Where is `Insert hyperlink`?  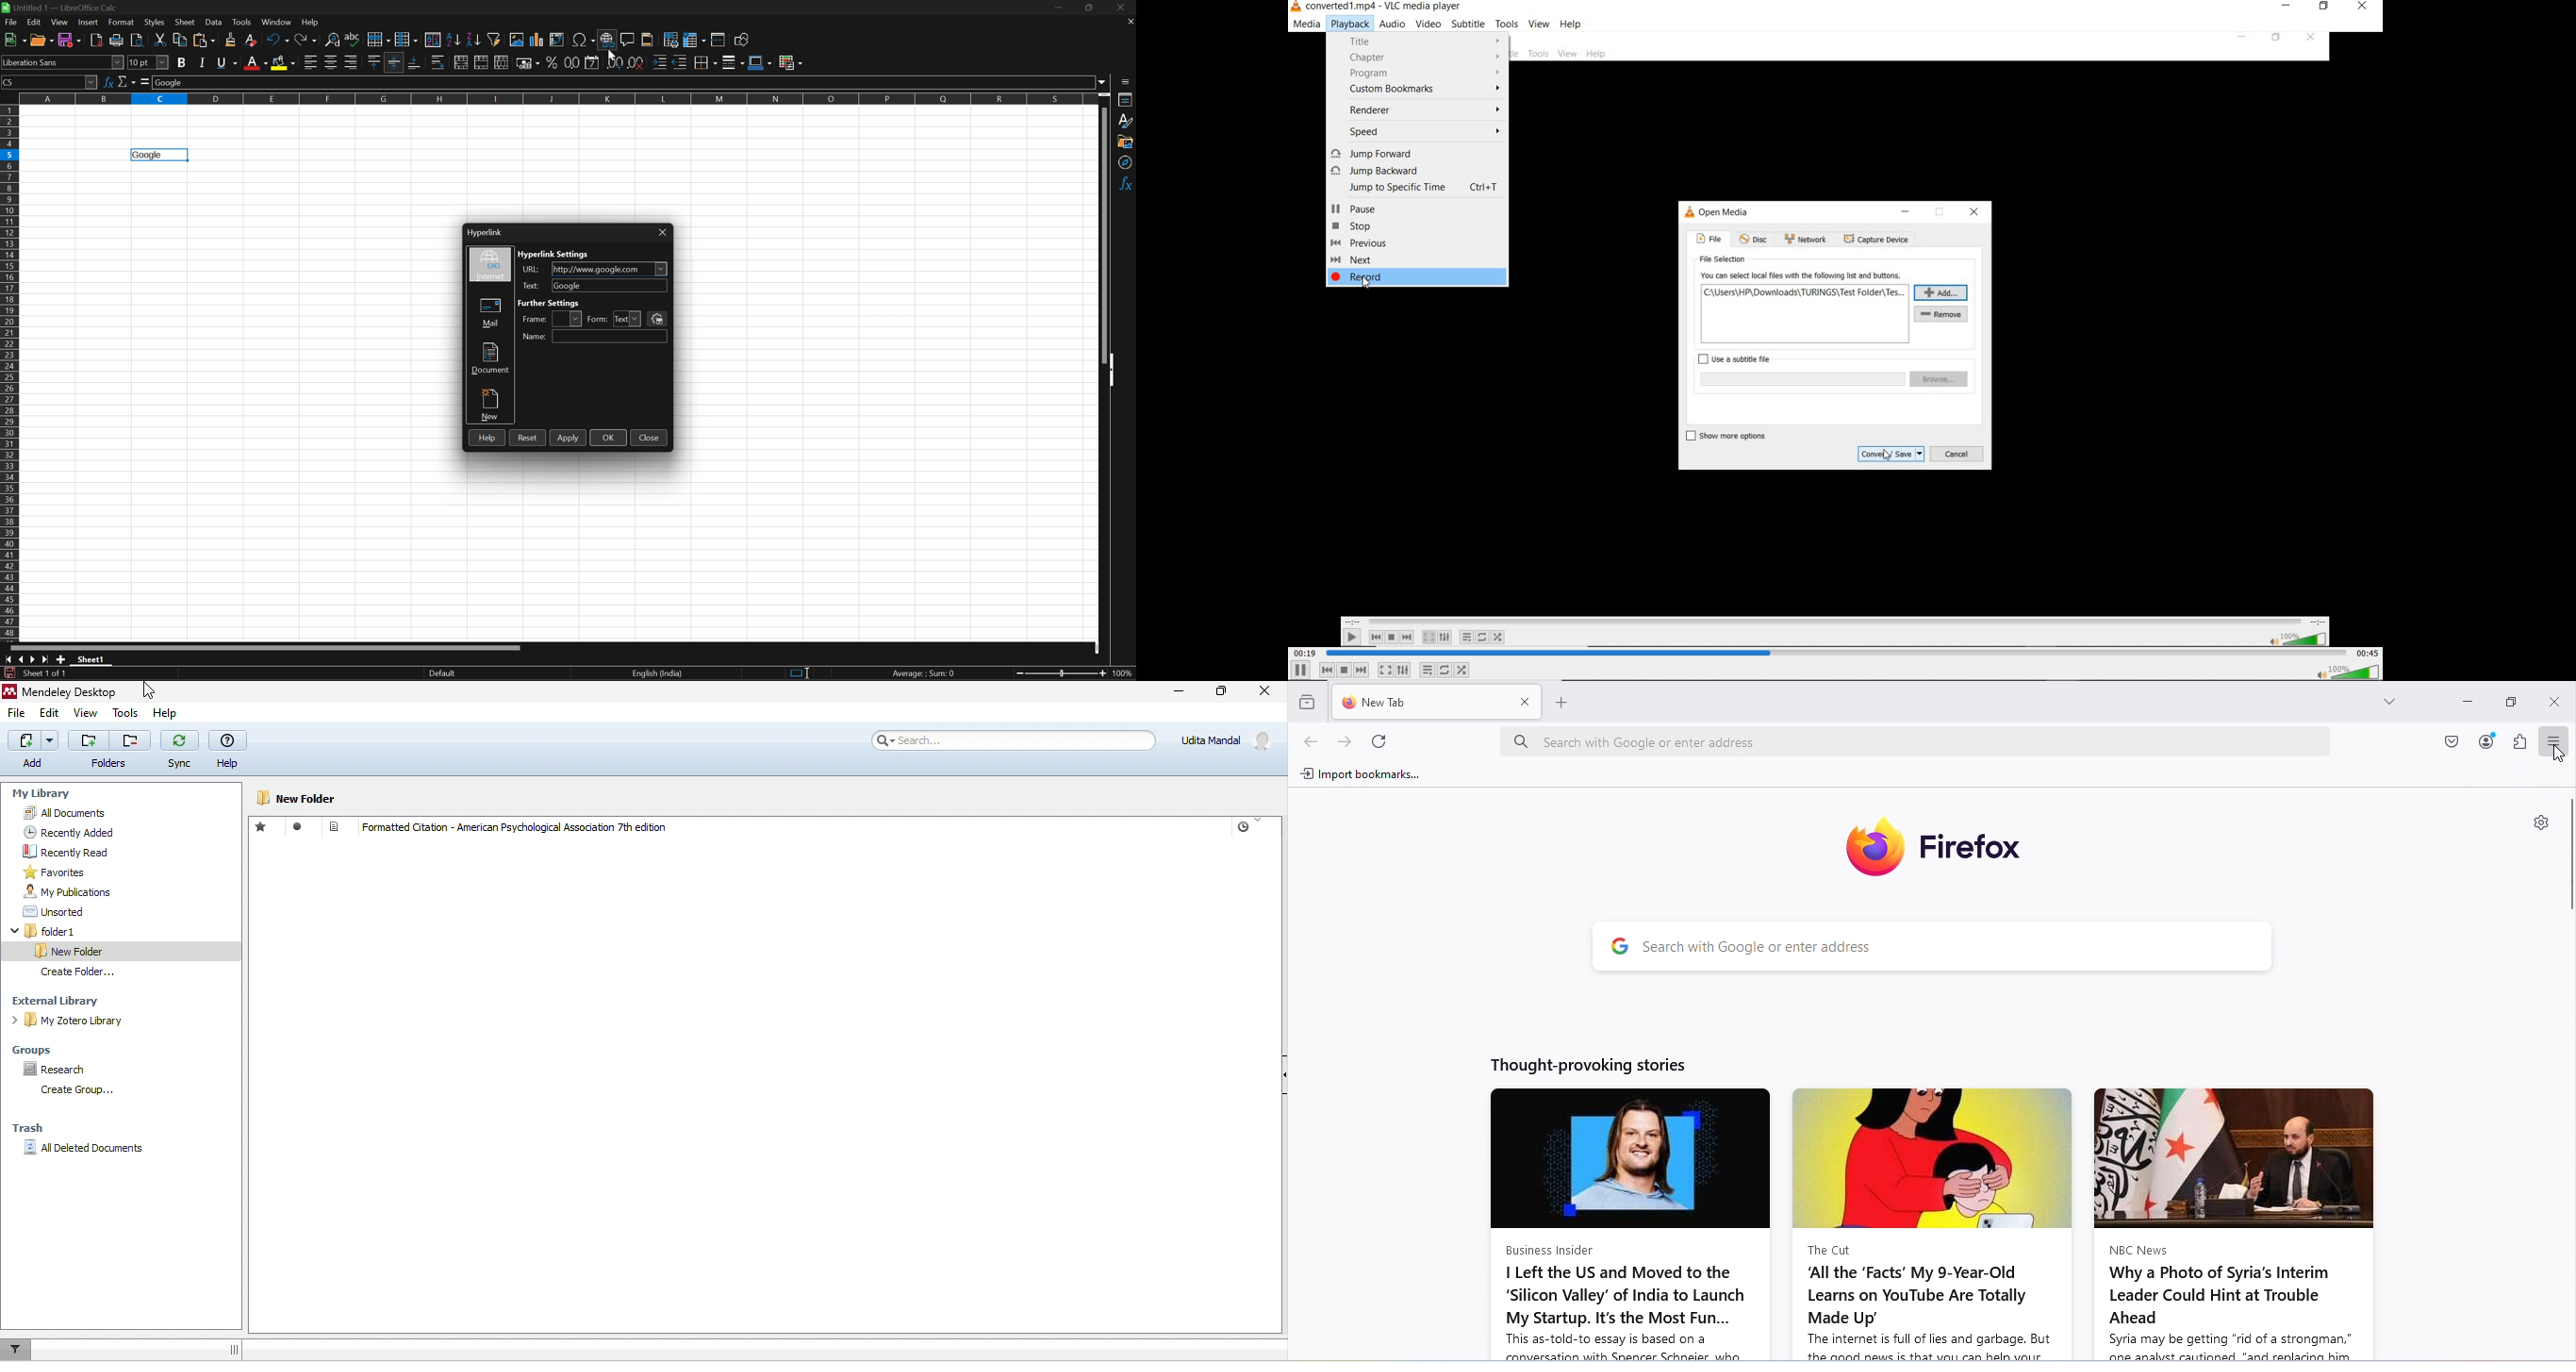 Insert hyperlink is located at coordinates (606, 39).